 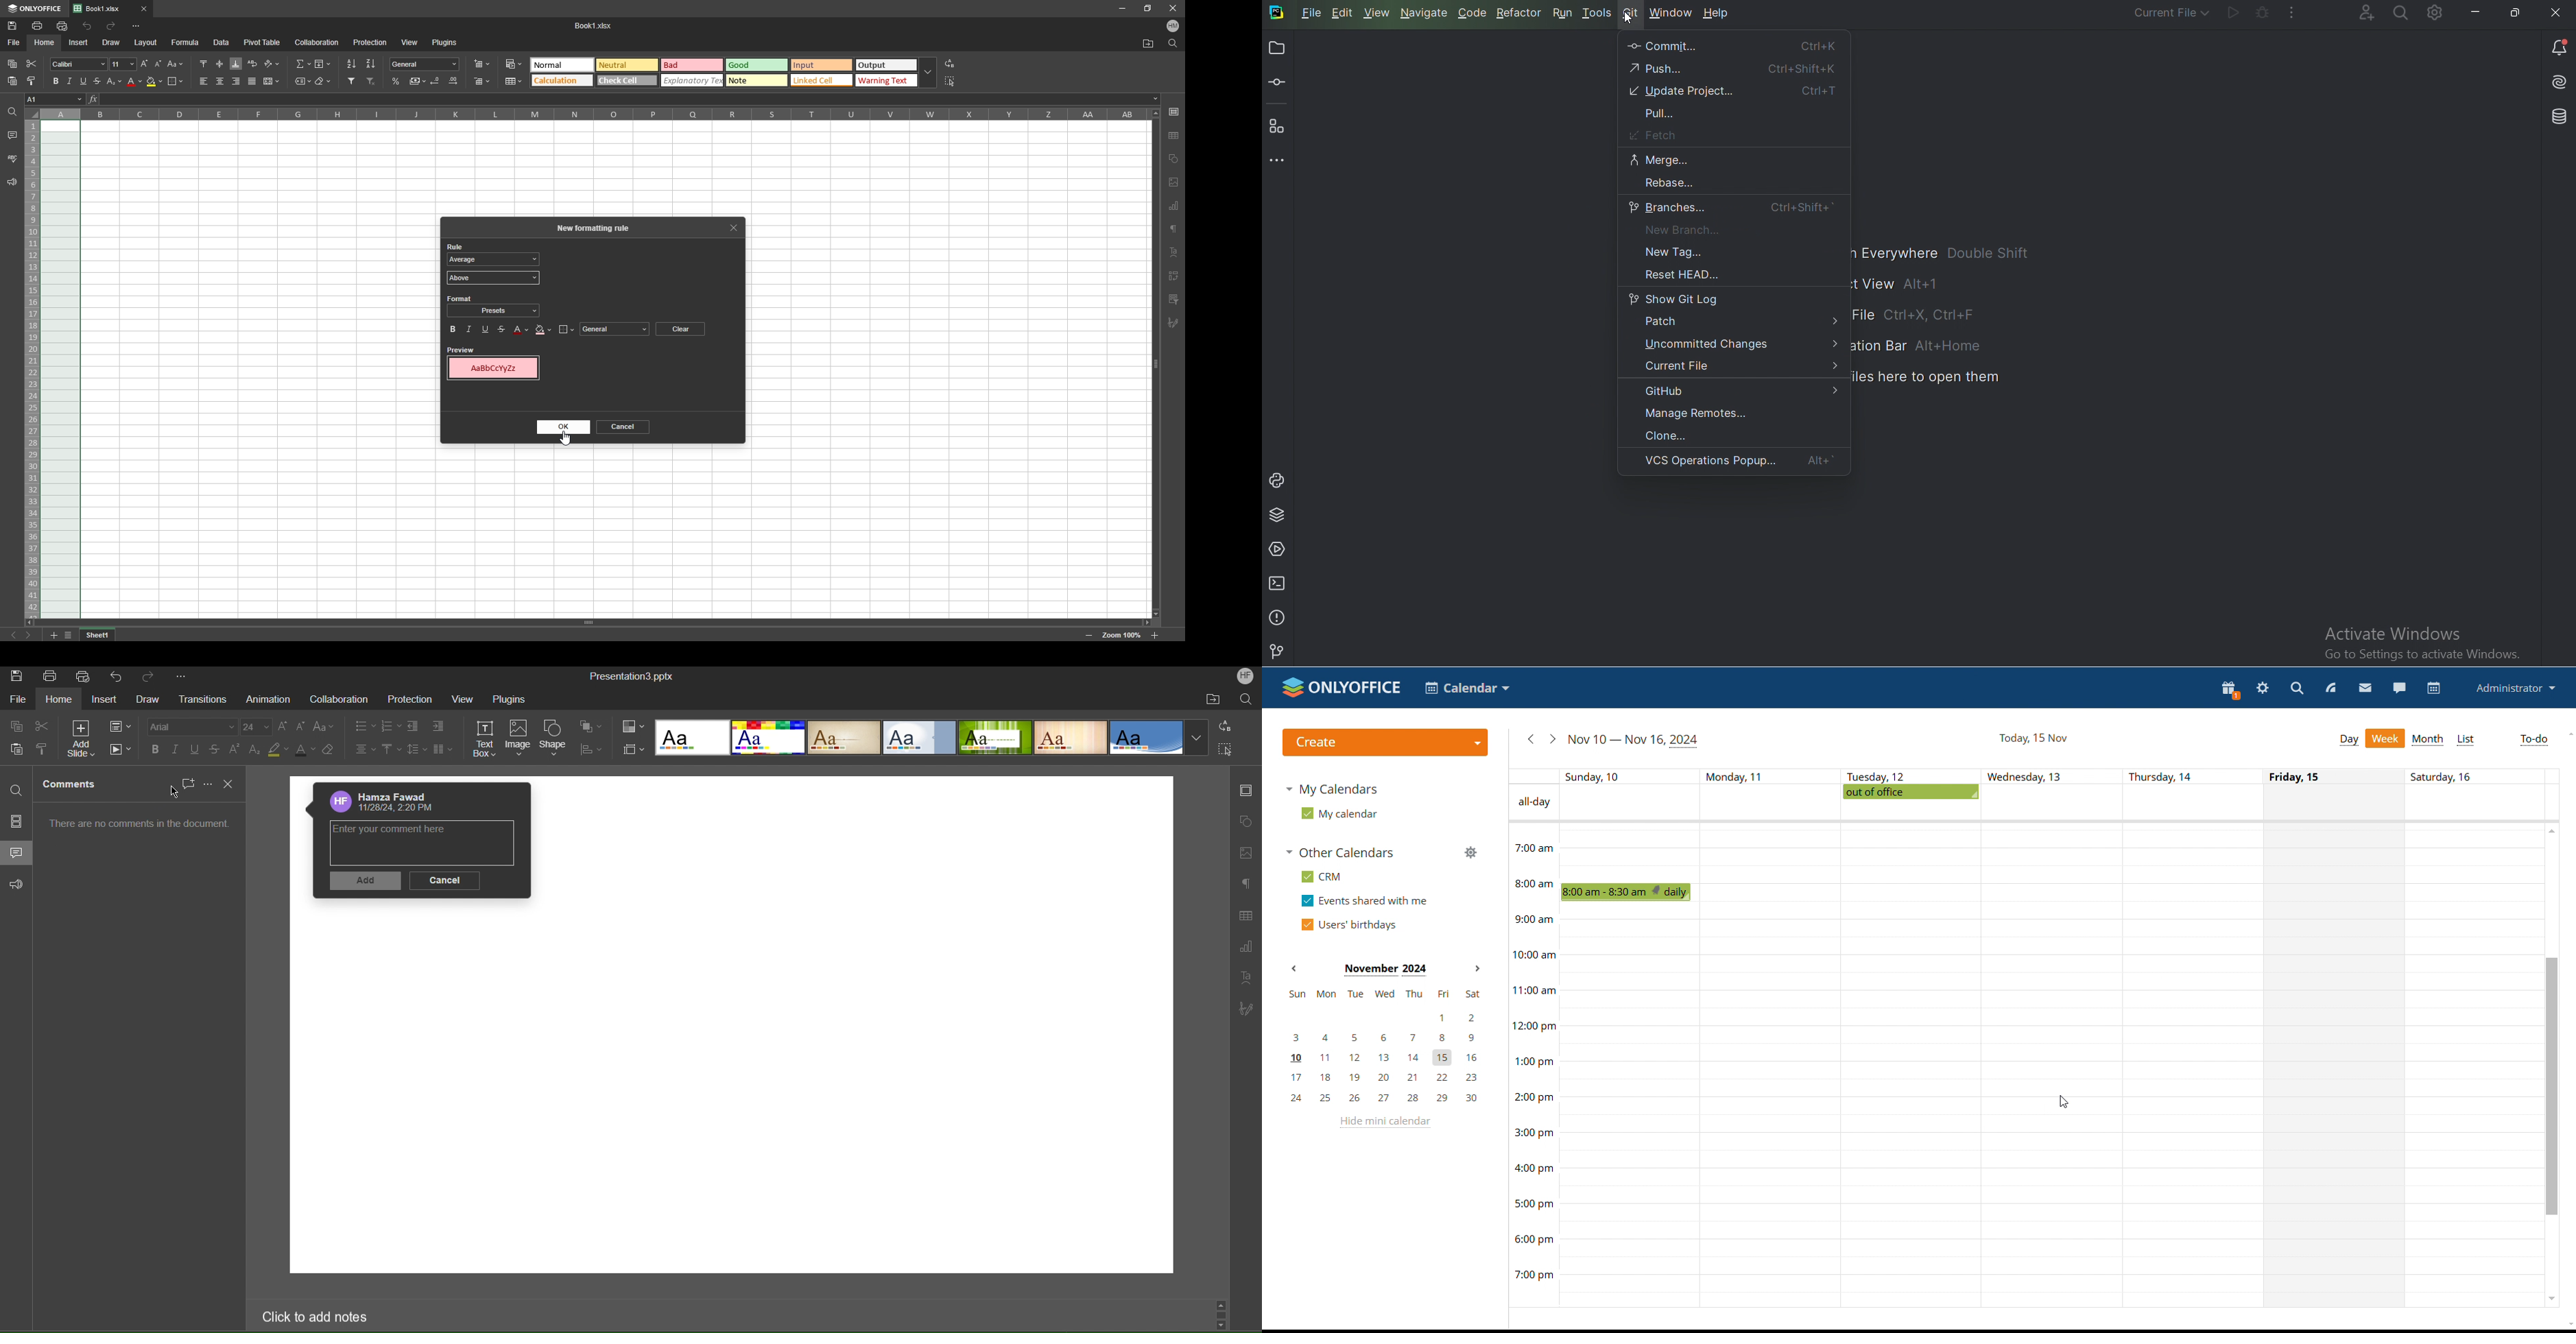 What do you see at coordinates (56, 81) in the screenshot?
I see `bold` at bounding box center [56, 81].